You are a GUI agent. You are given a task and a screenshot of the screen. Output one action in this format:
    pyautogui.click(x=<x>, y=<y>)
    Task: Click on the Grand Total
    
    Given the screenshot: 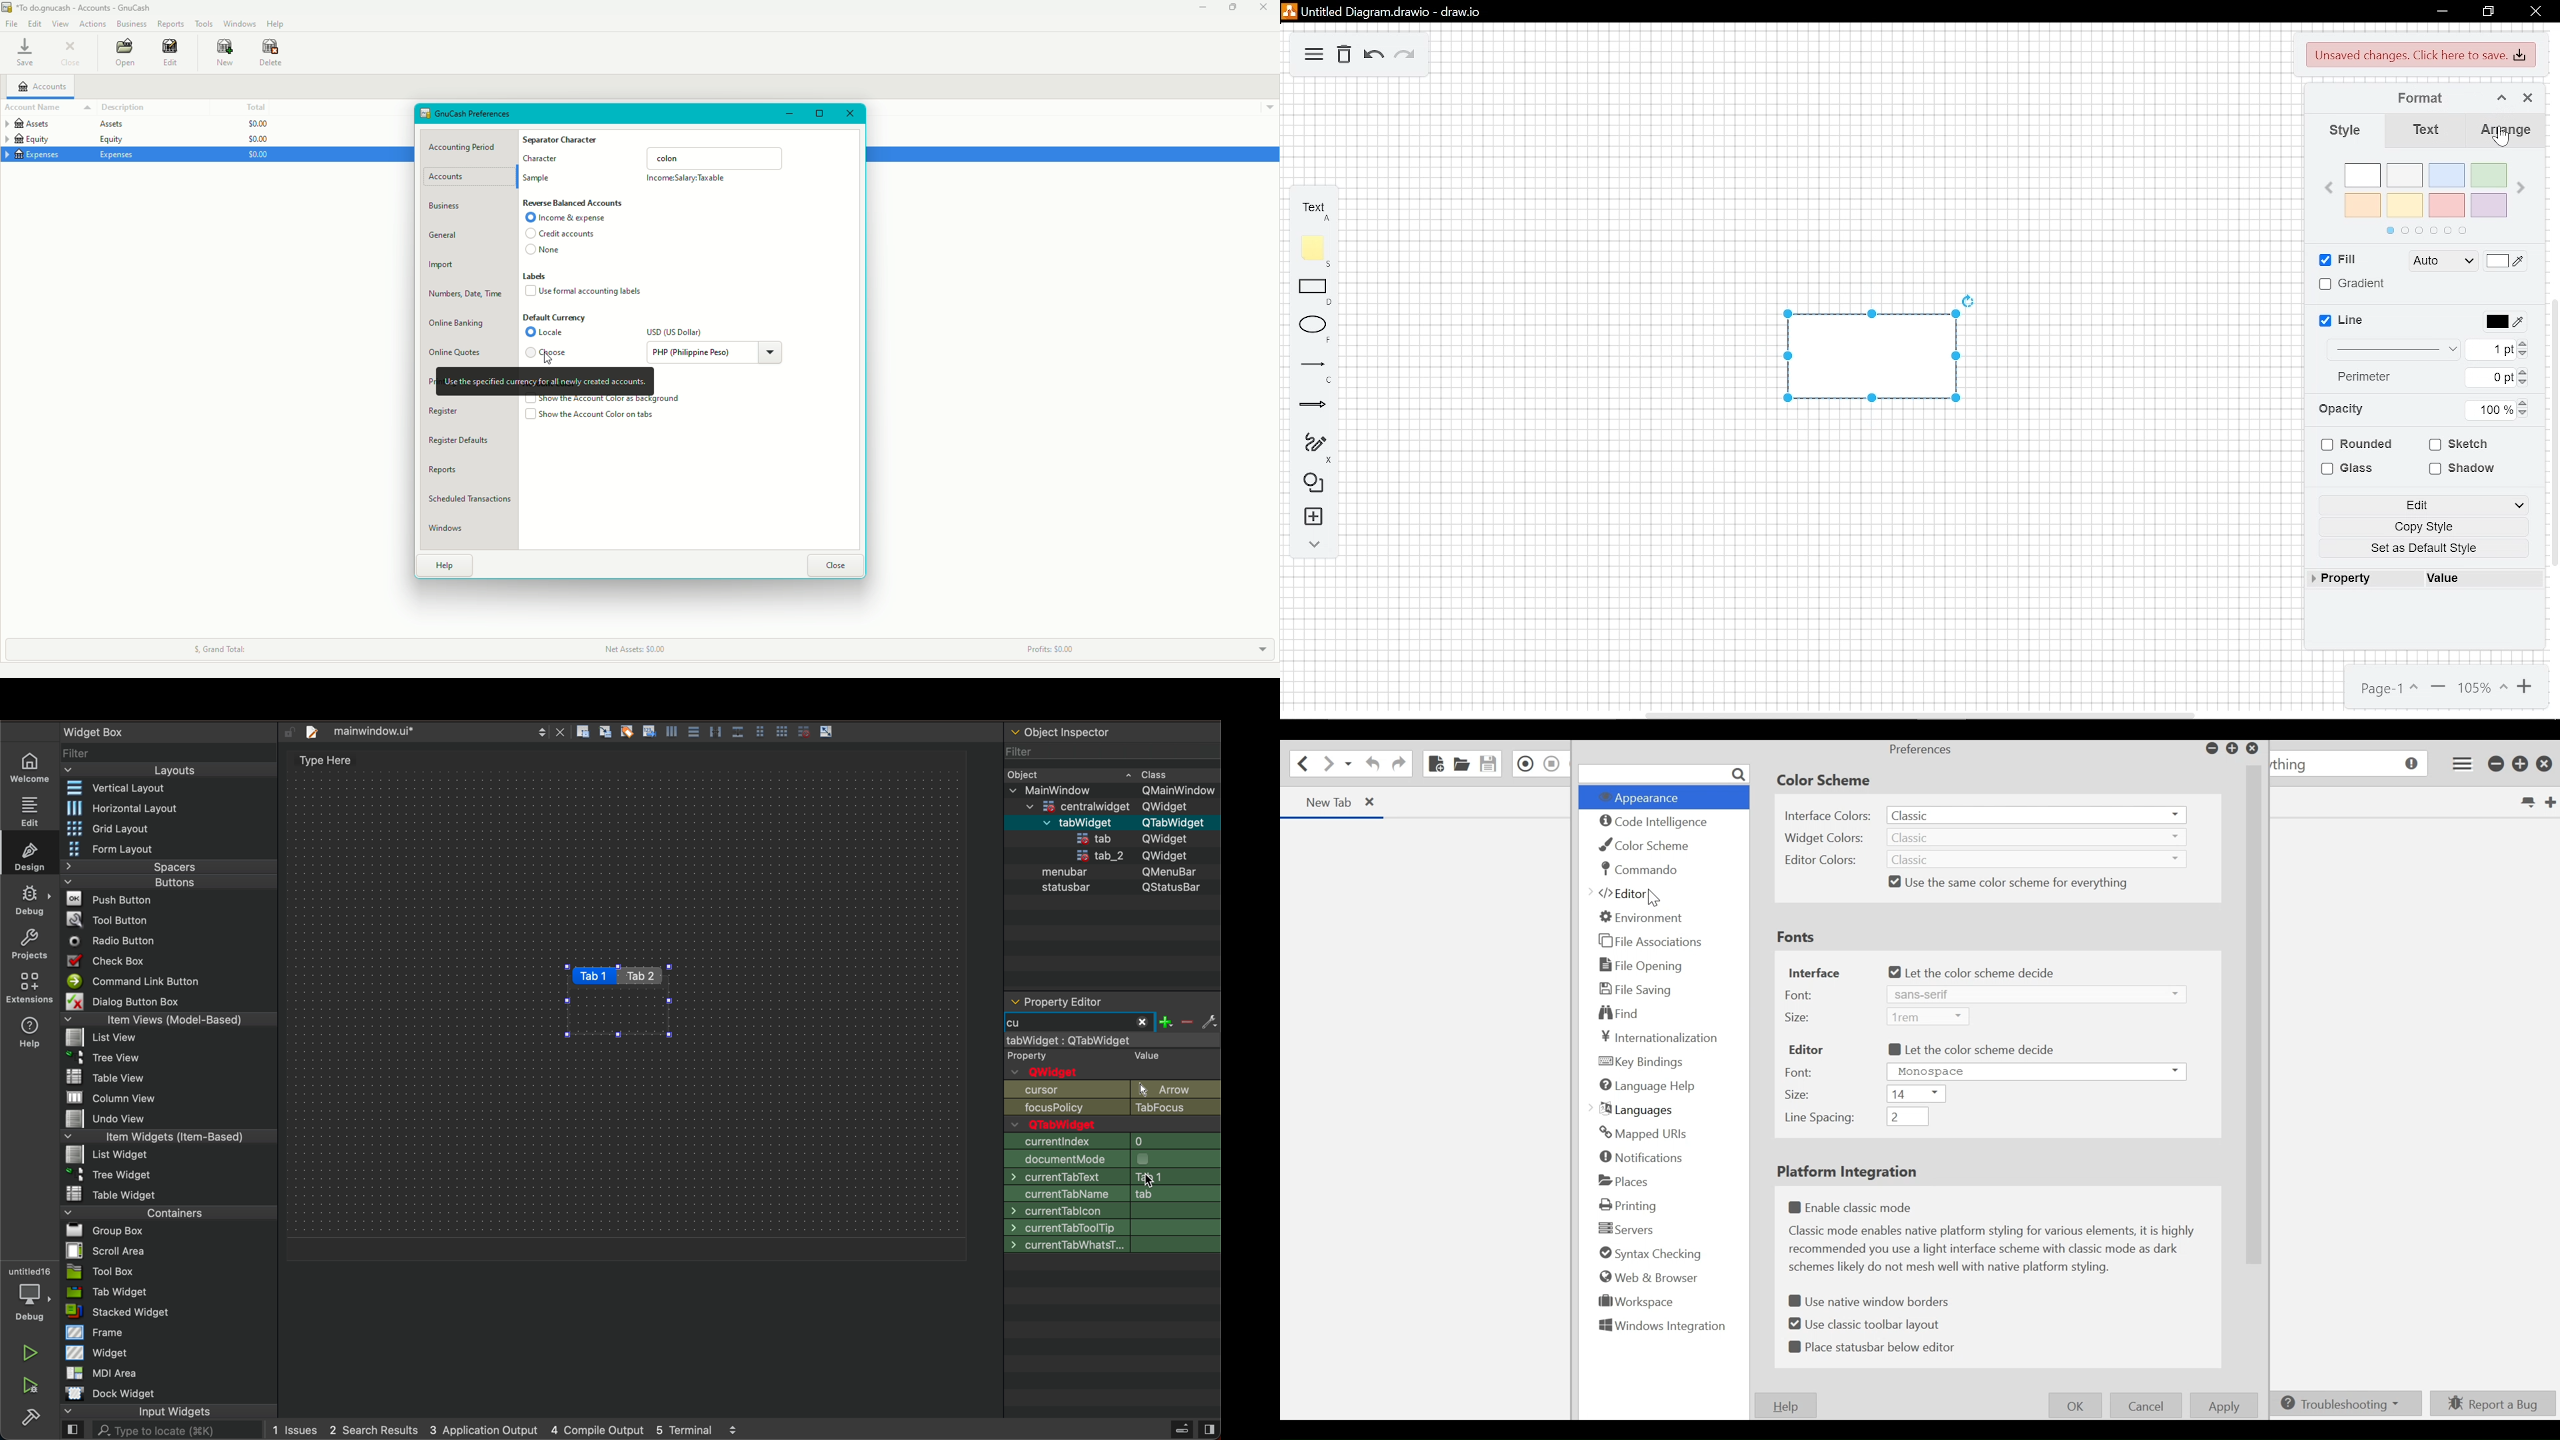 What is the action you would take?
    pyautogui.click(x=220, y=649)
    